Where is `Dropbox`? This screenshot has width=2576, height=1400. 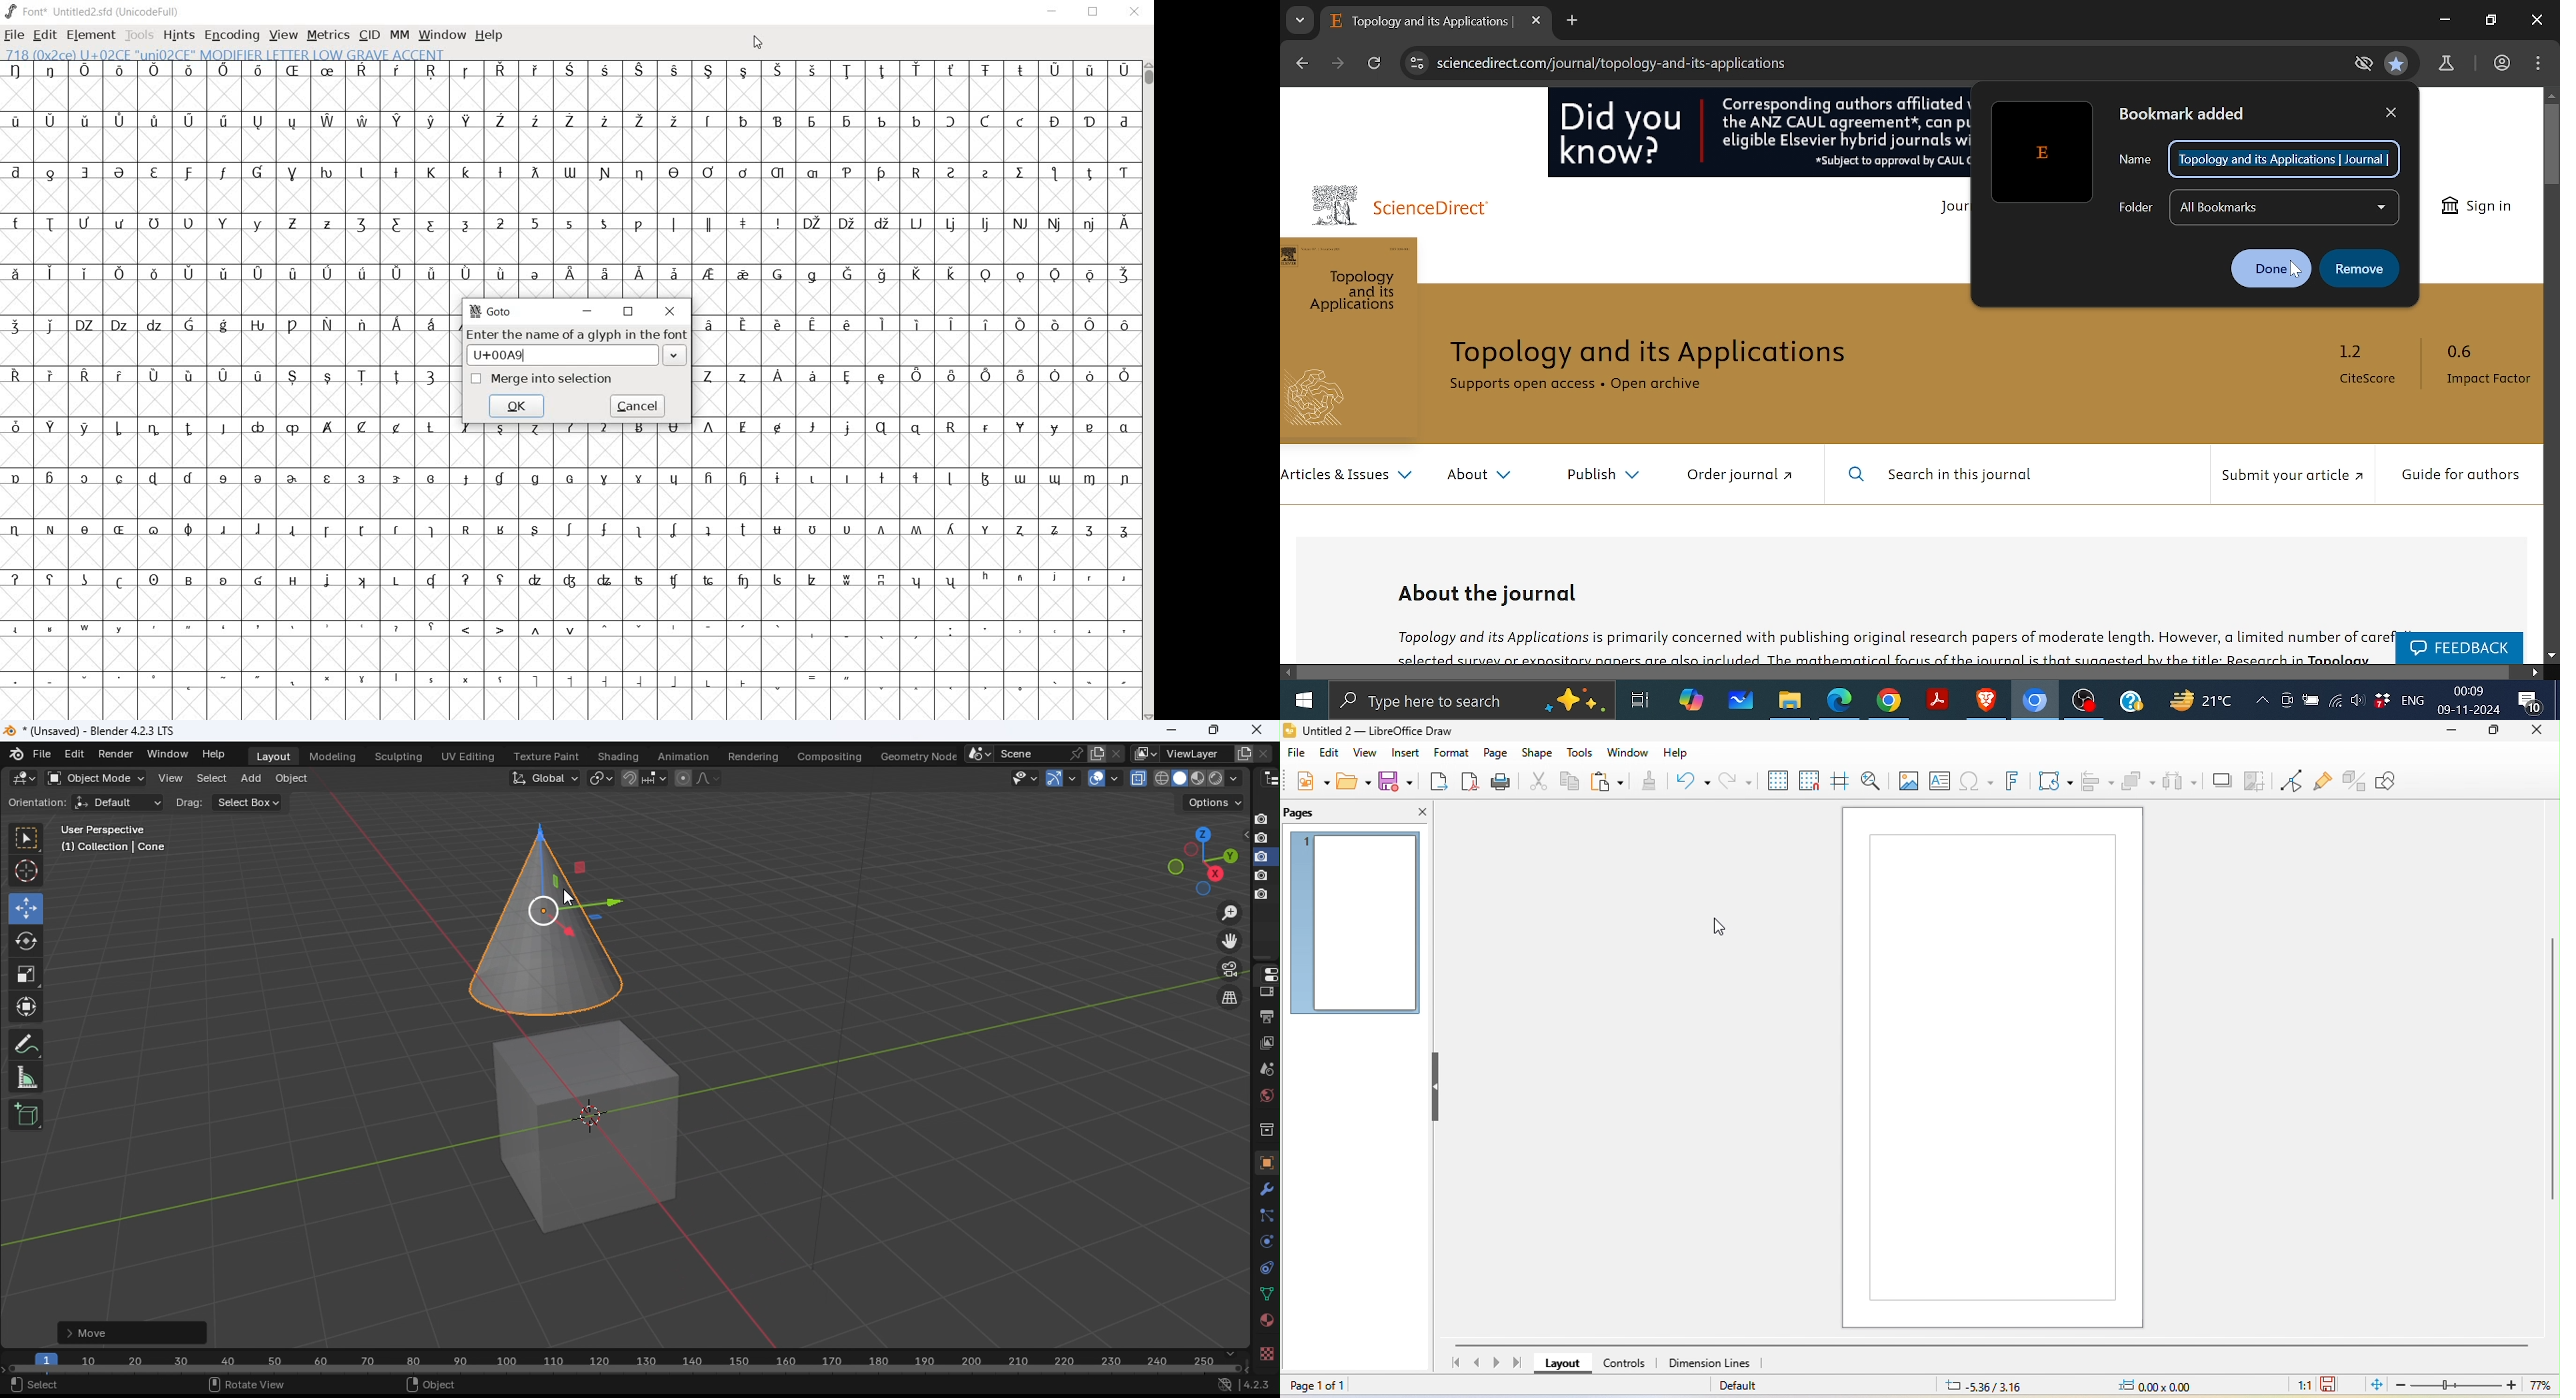
Dropbox is located at coordinates (2381, 699).